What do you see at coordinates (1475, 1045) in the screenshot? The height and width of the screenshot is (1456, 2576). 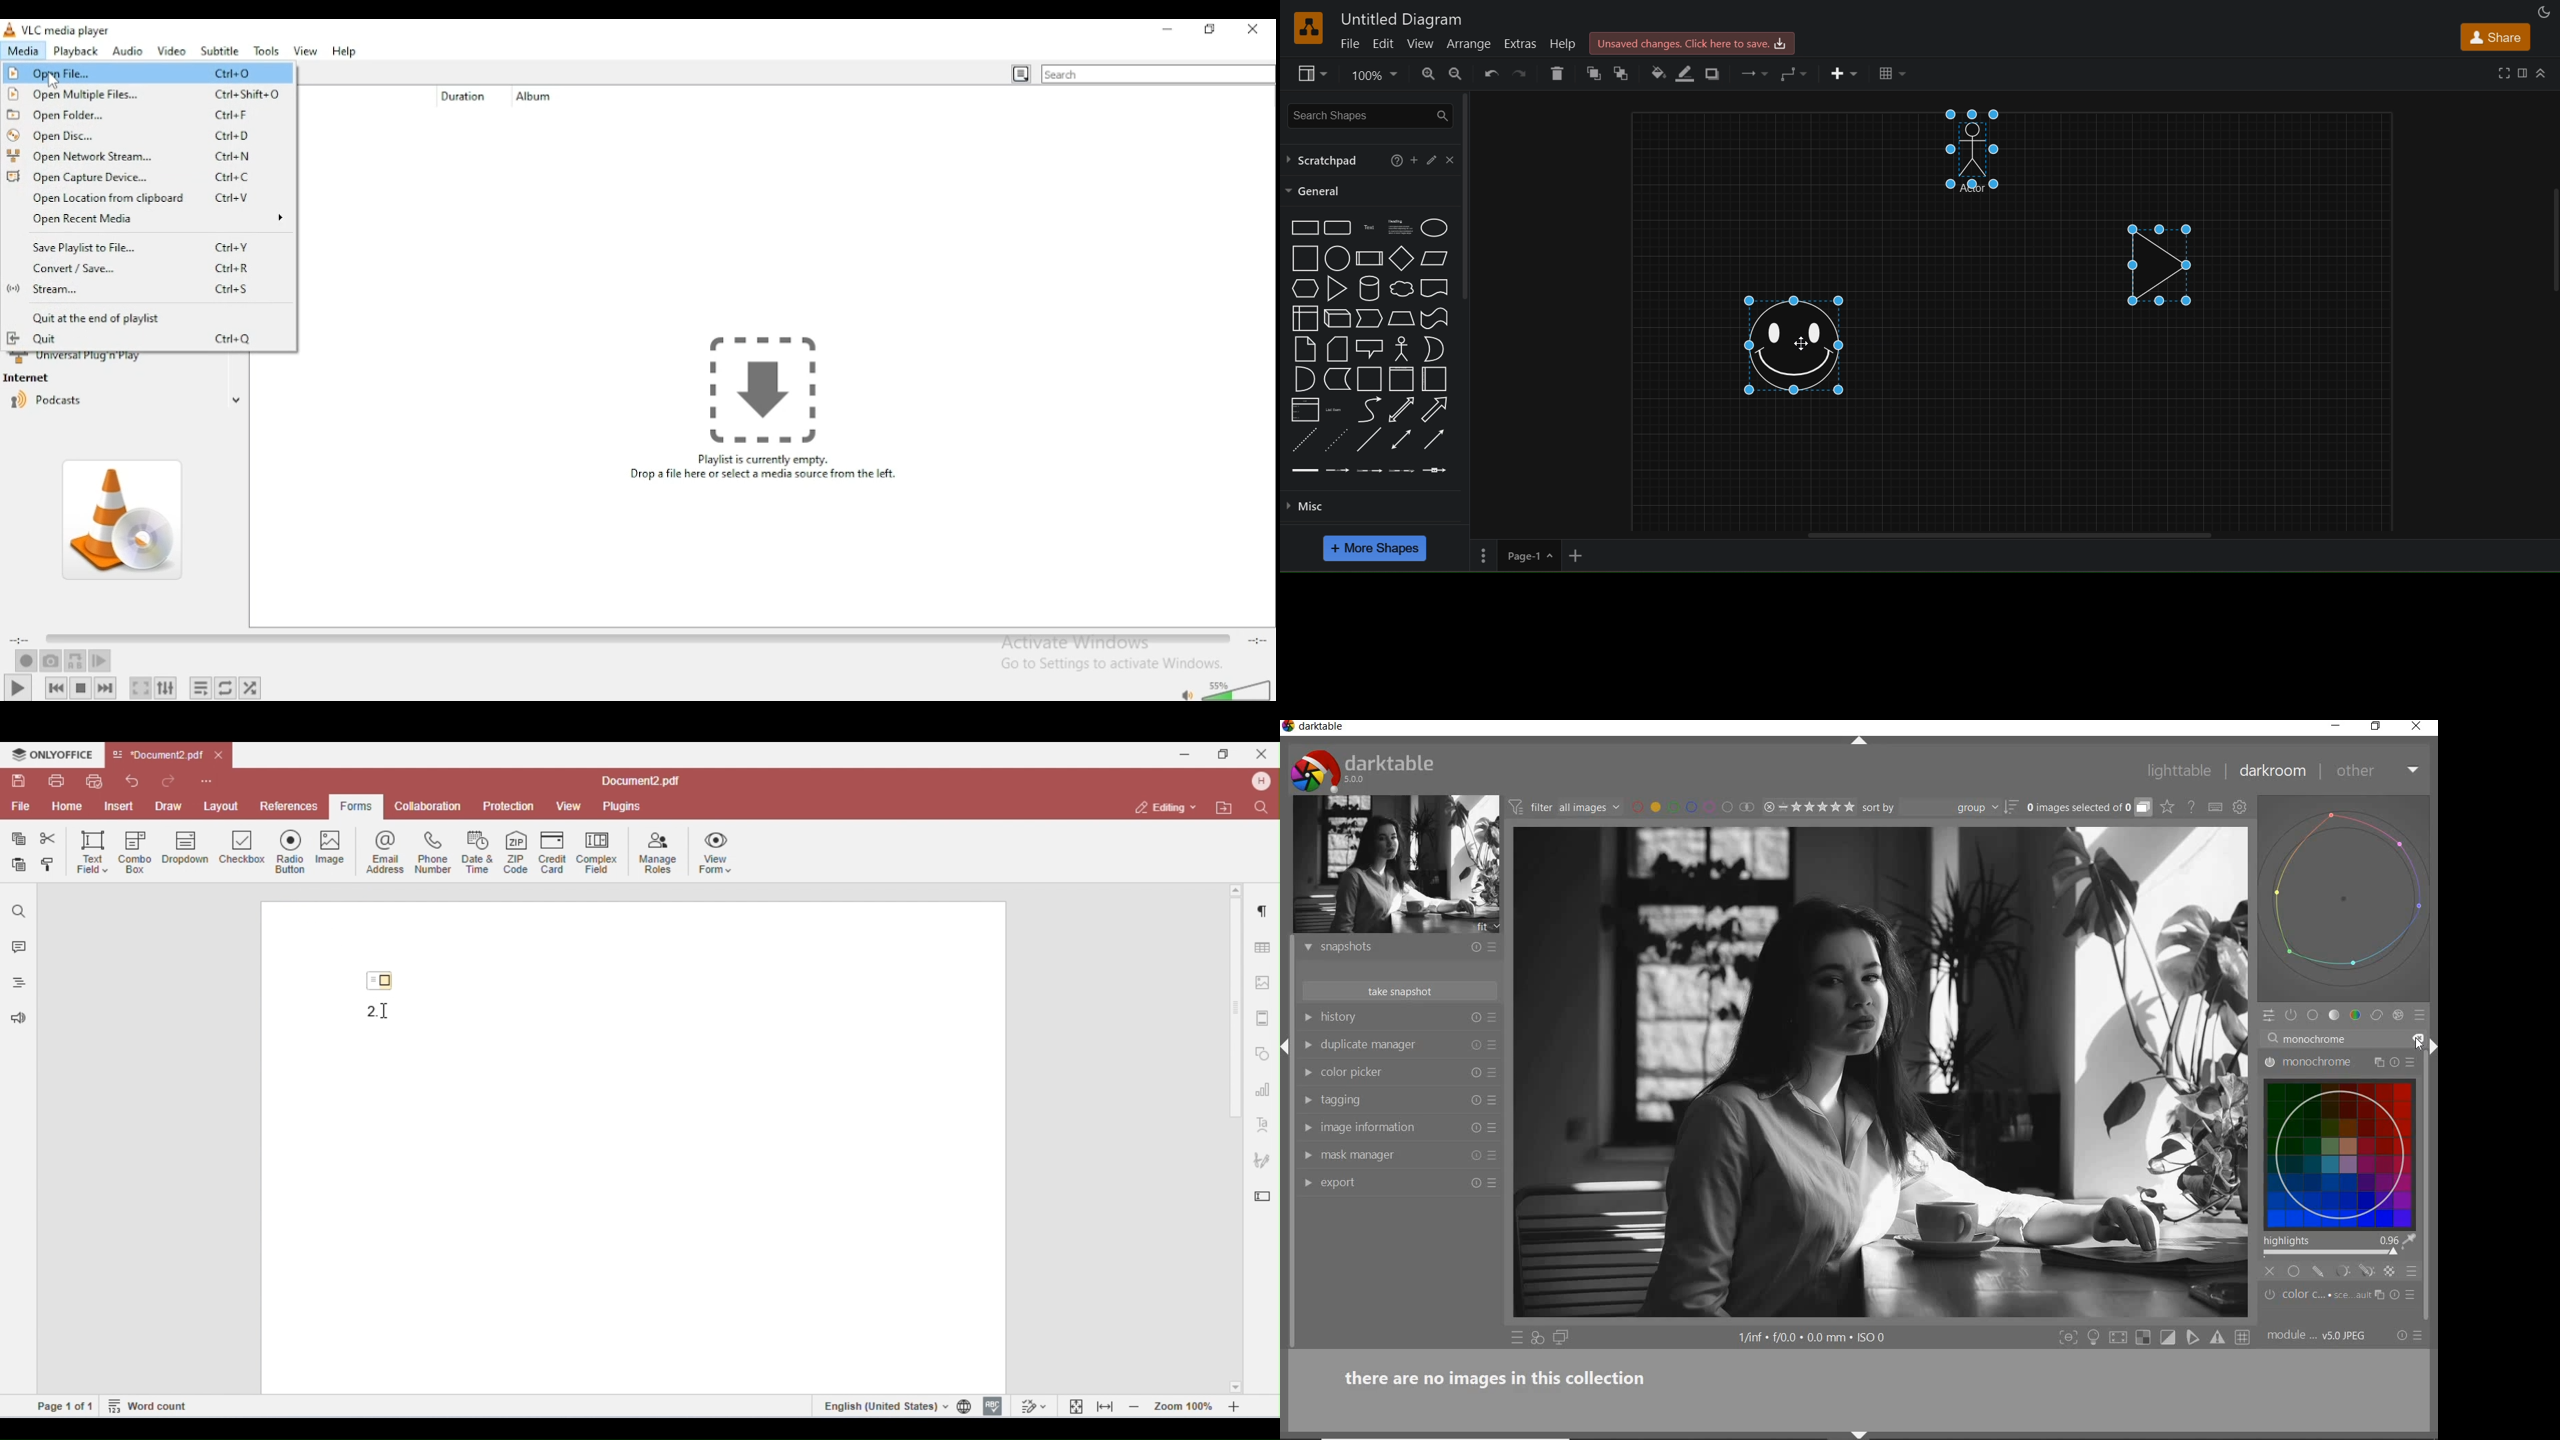 I see `reset` at bounding box center [1475, 1045].